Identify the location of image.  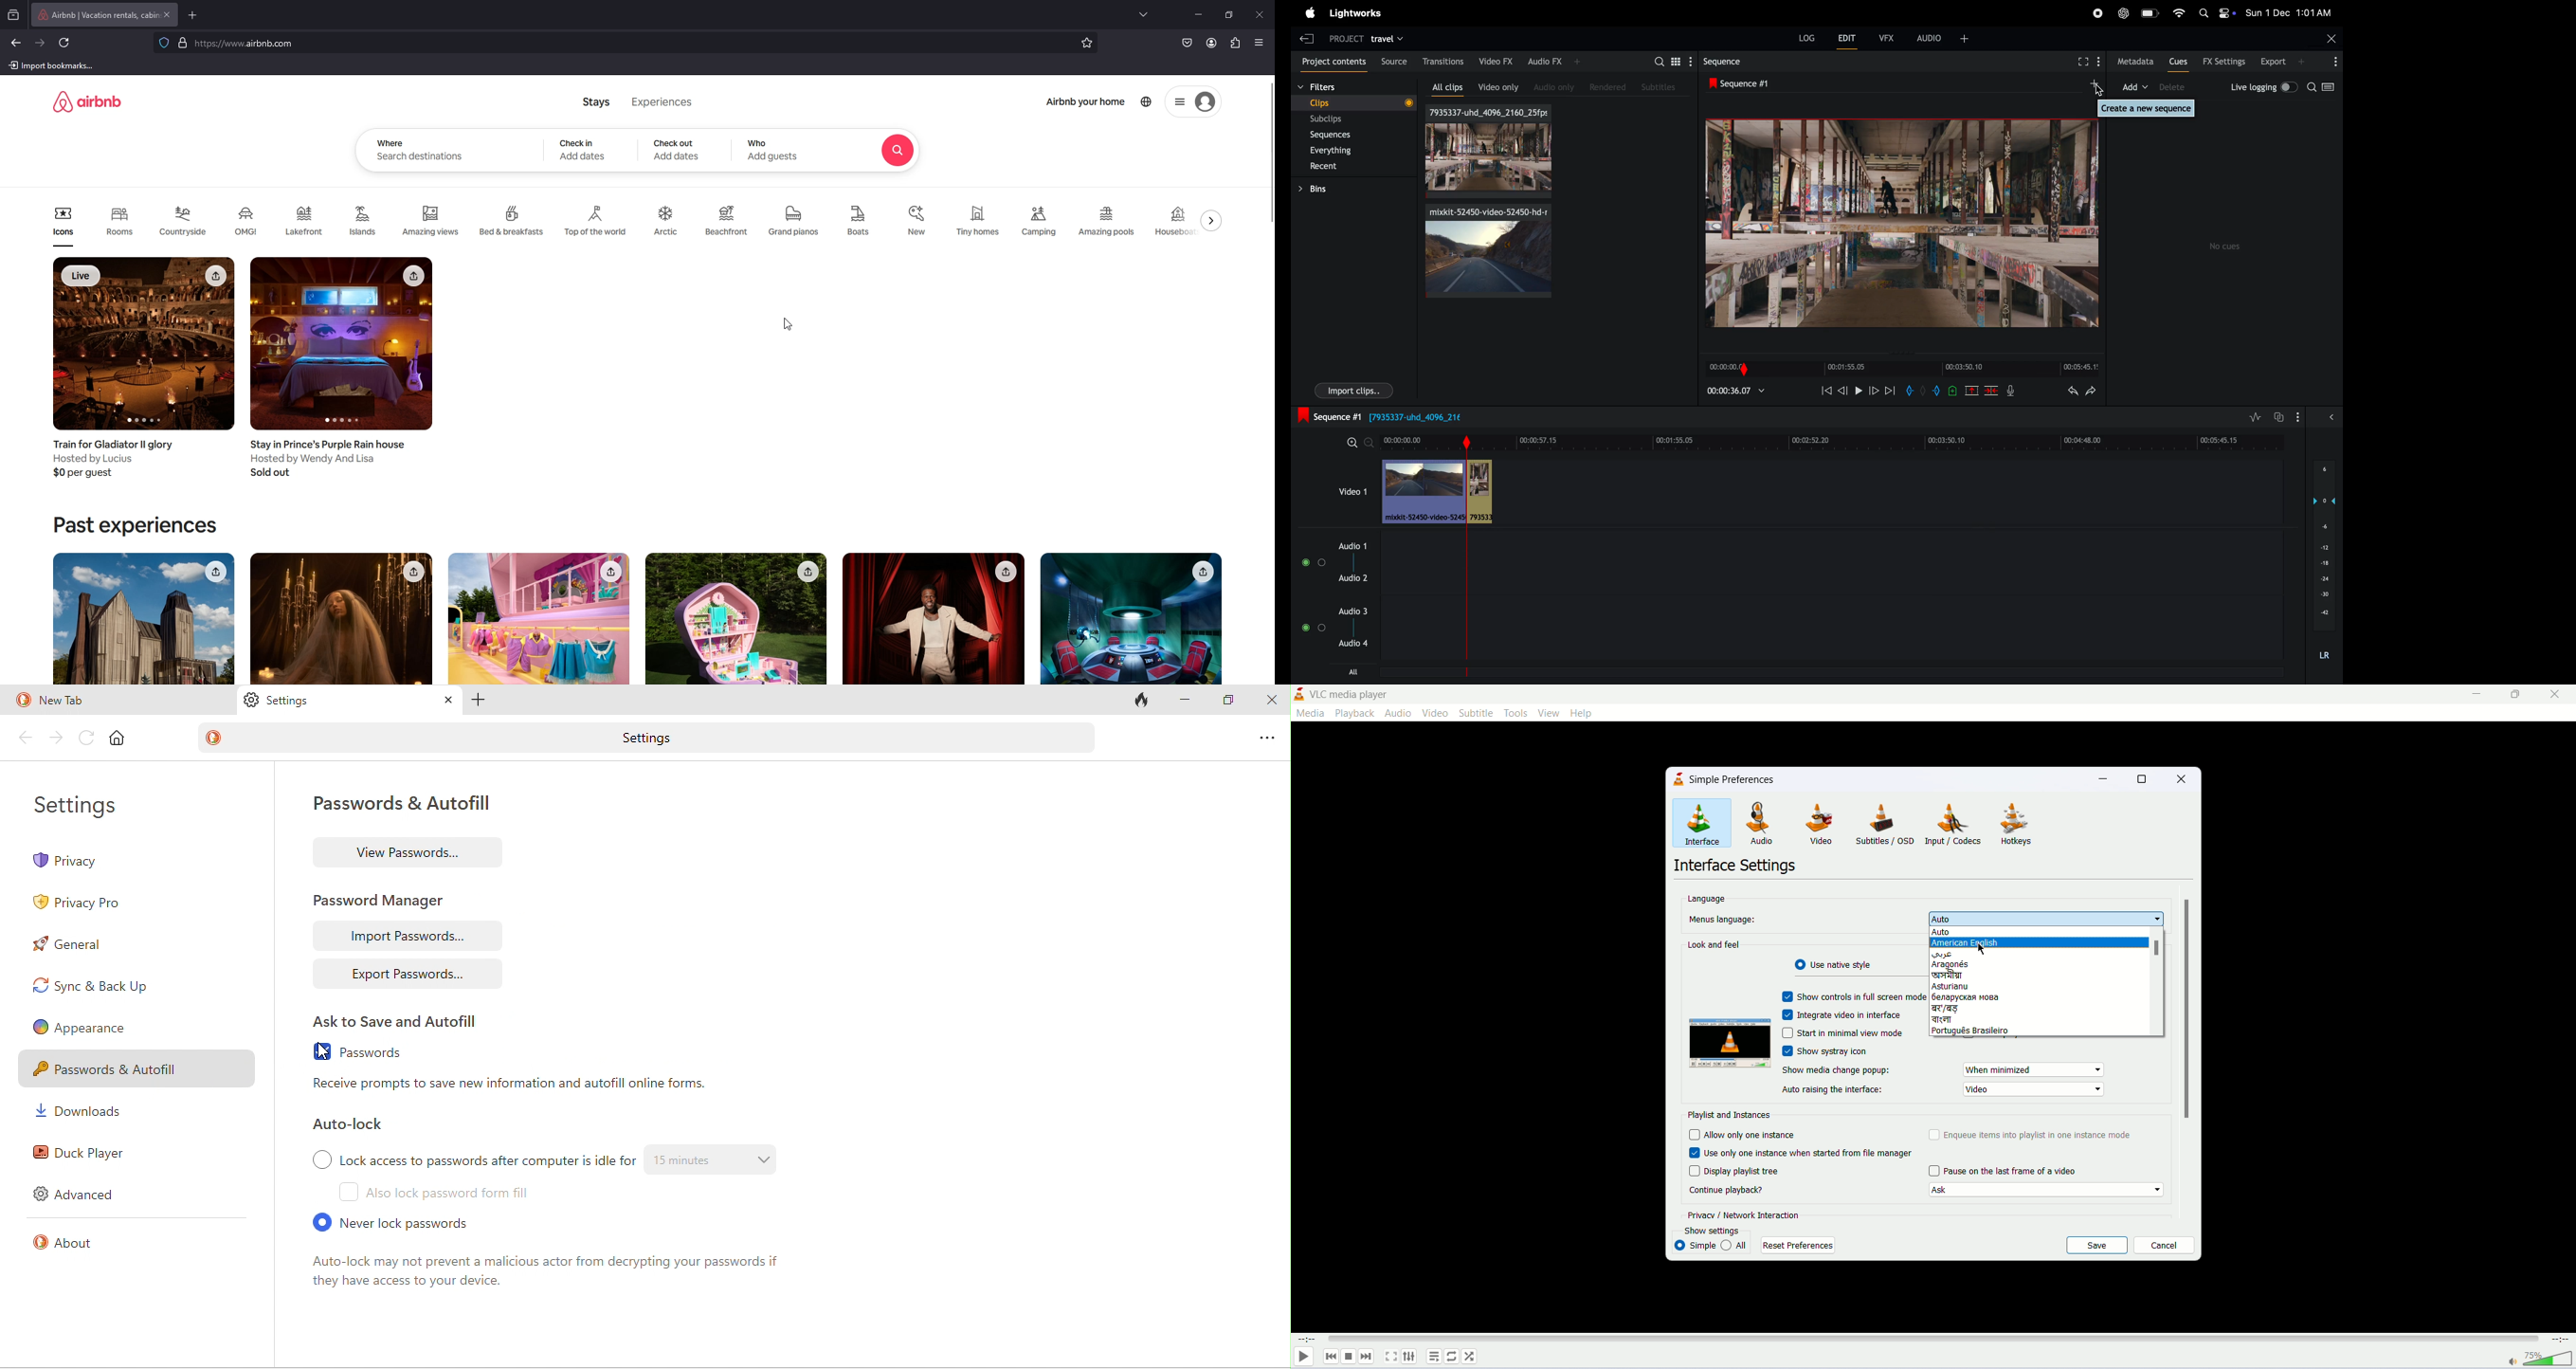
(342, 619).